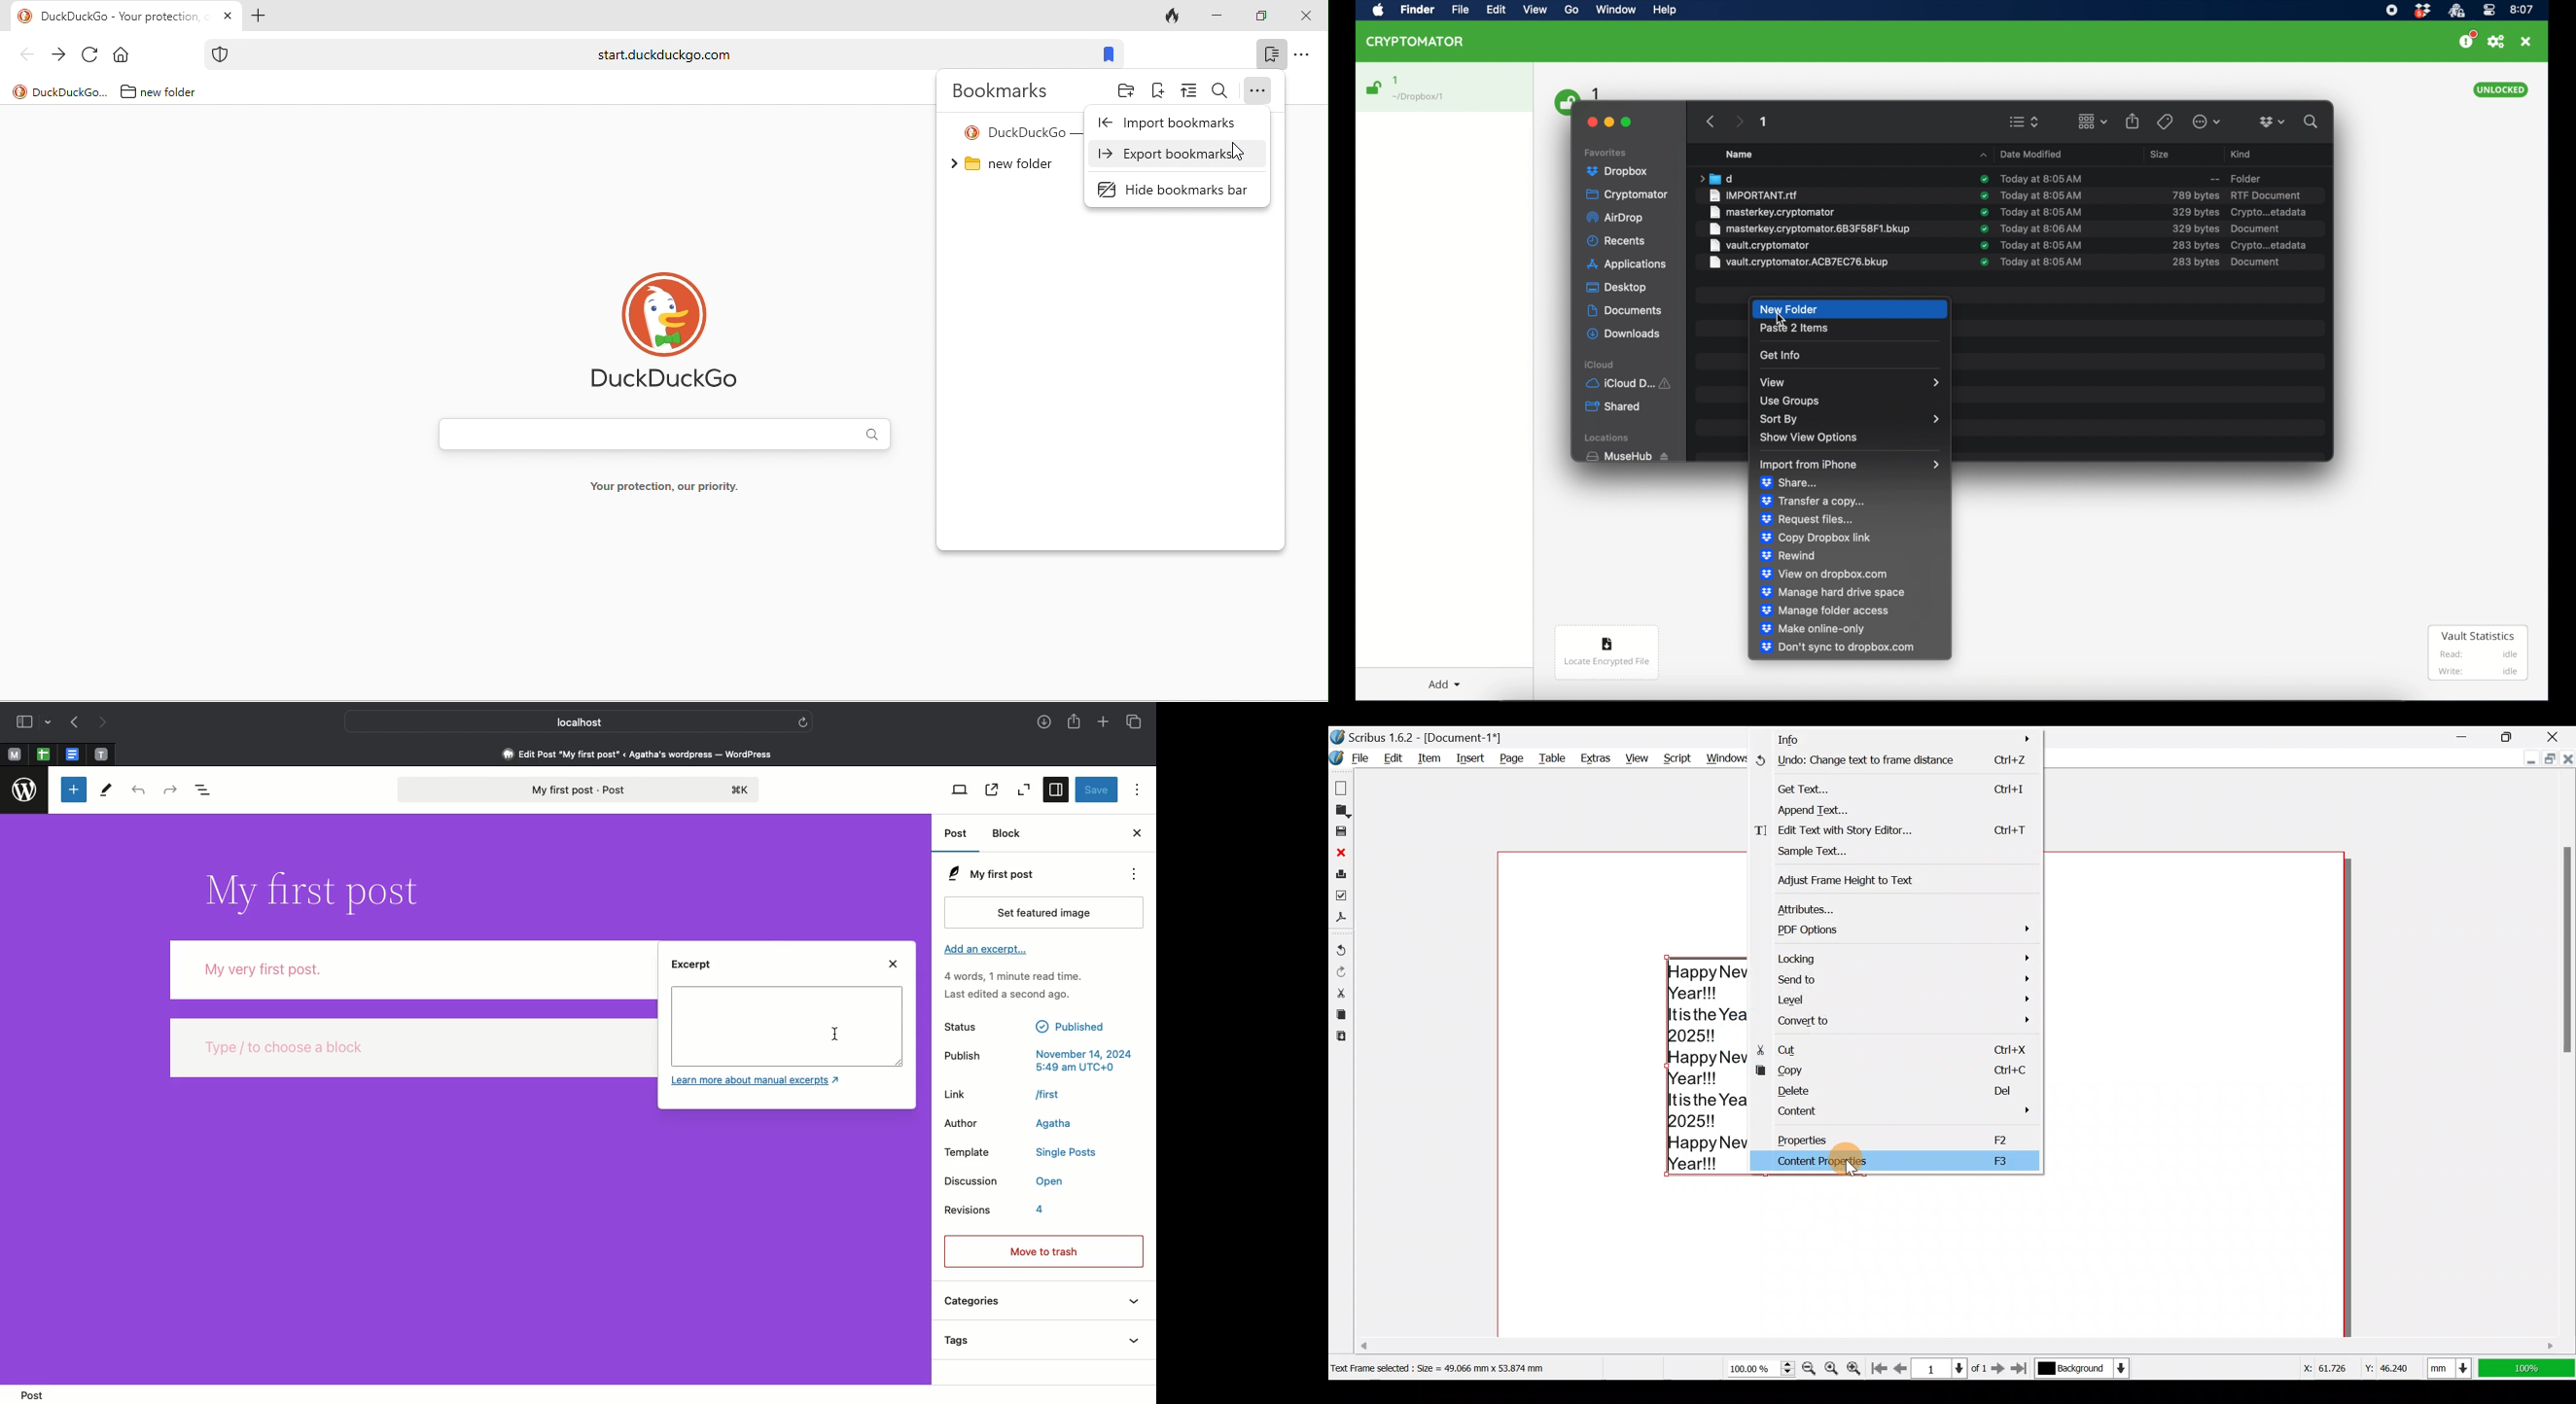 This screenshot has width=2576, height=1428. Describe the element at coordinates (107, 790) in the screenshot. I see `Tools` at that location.